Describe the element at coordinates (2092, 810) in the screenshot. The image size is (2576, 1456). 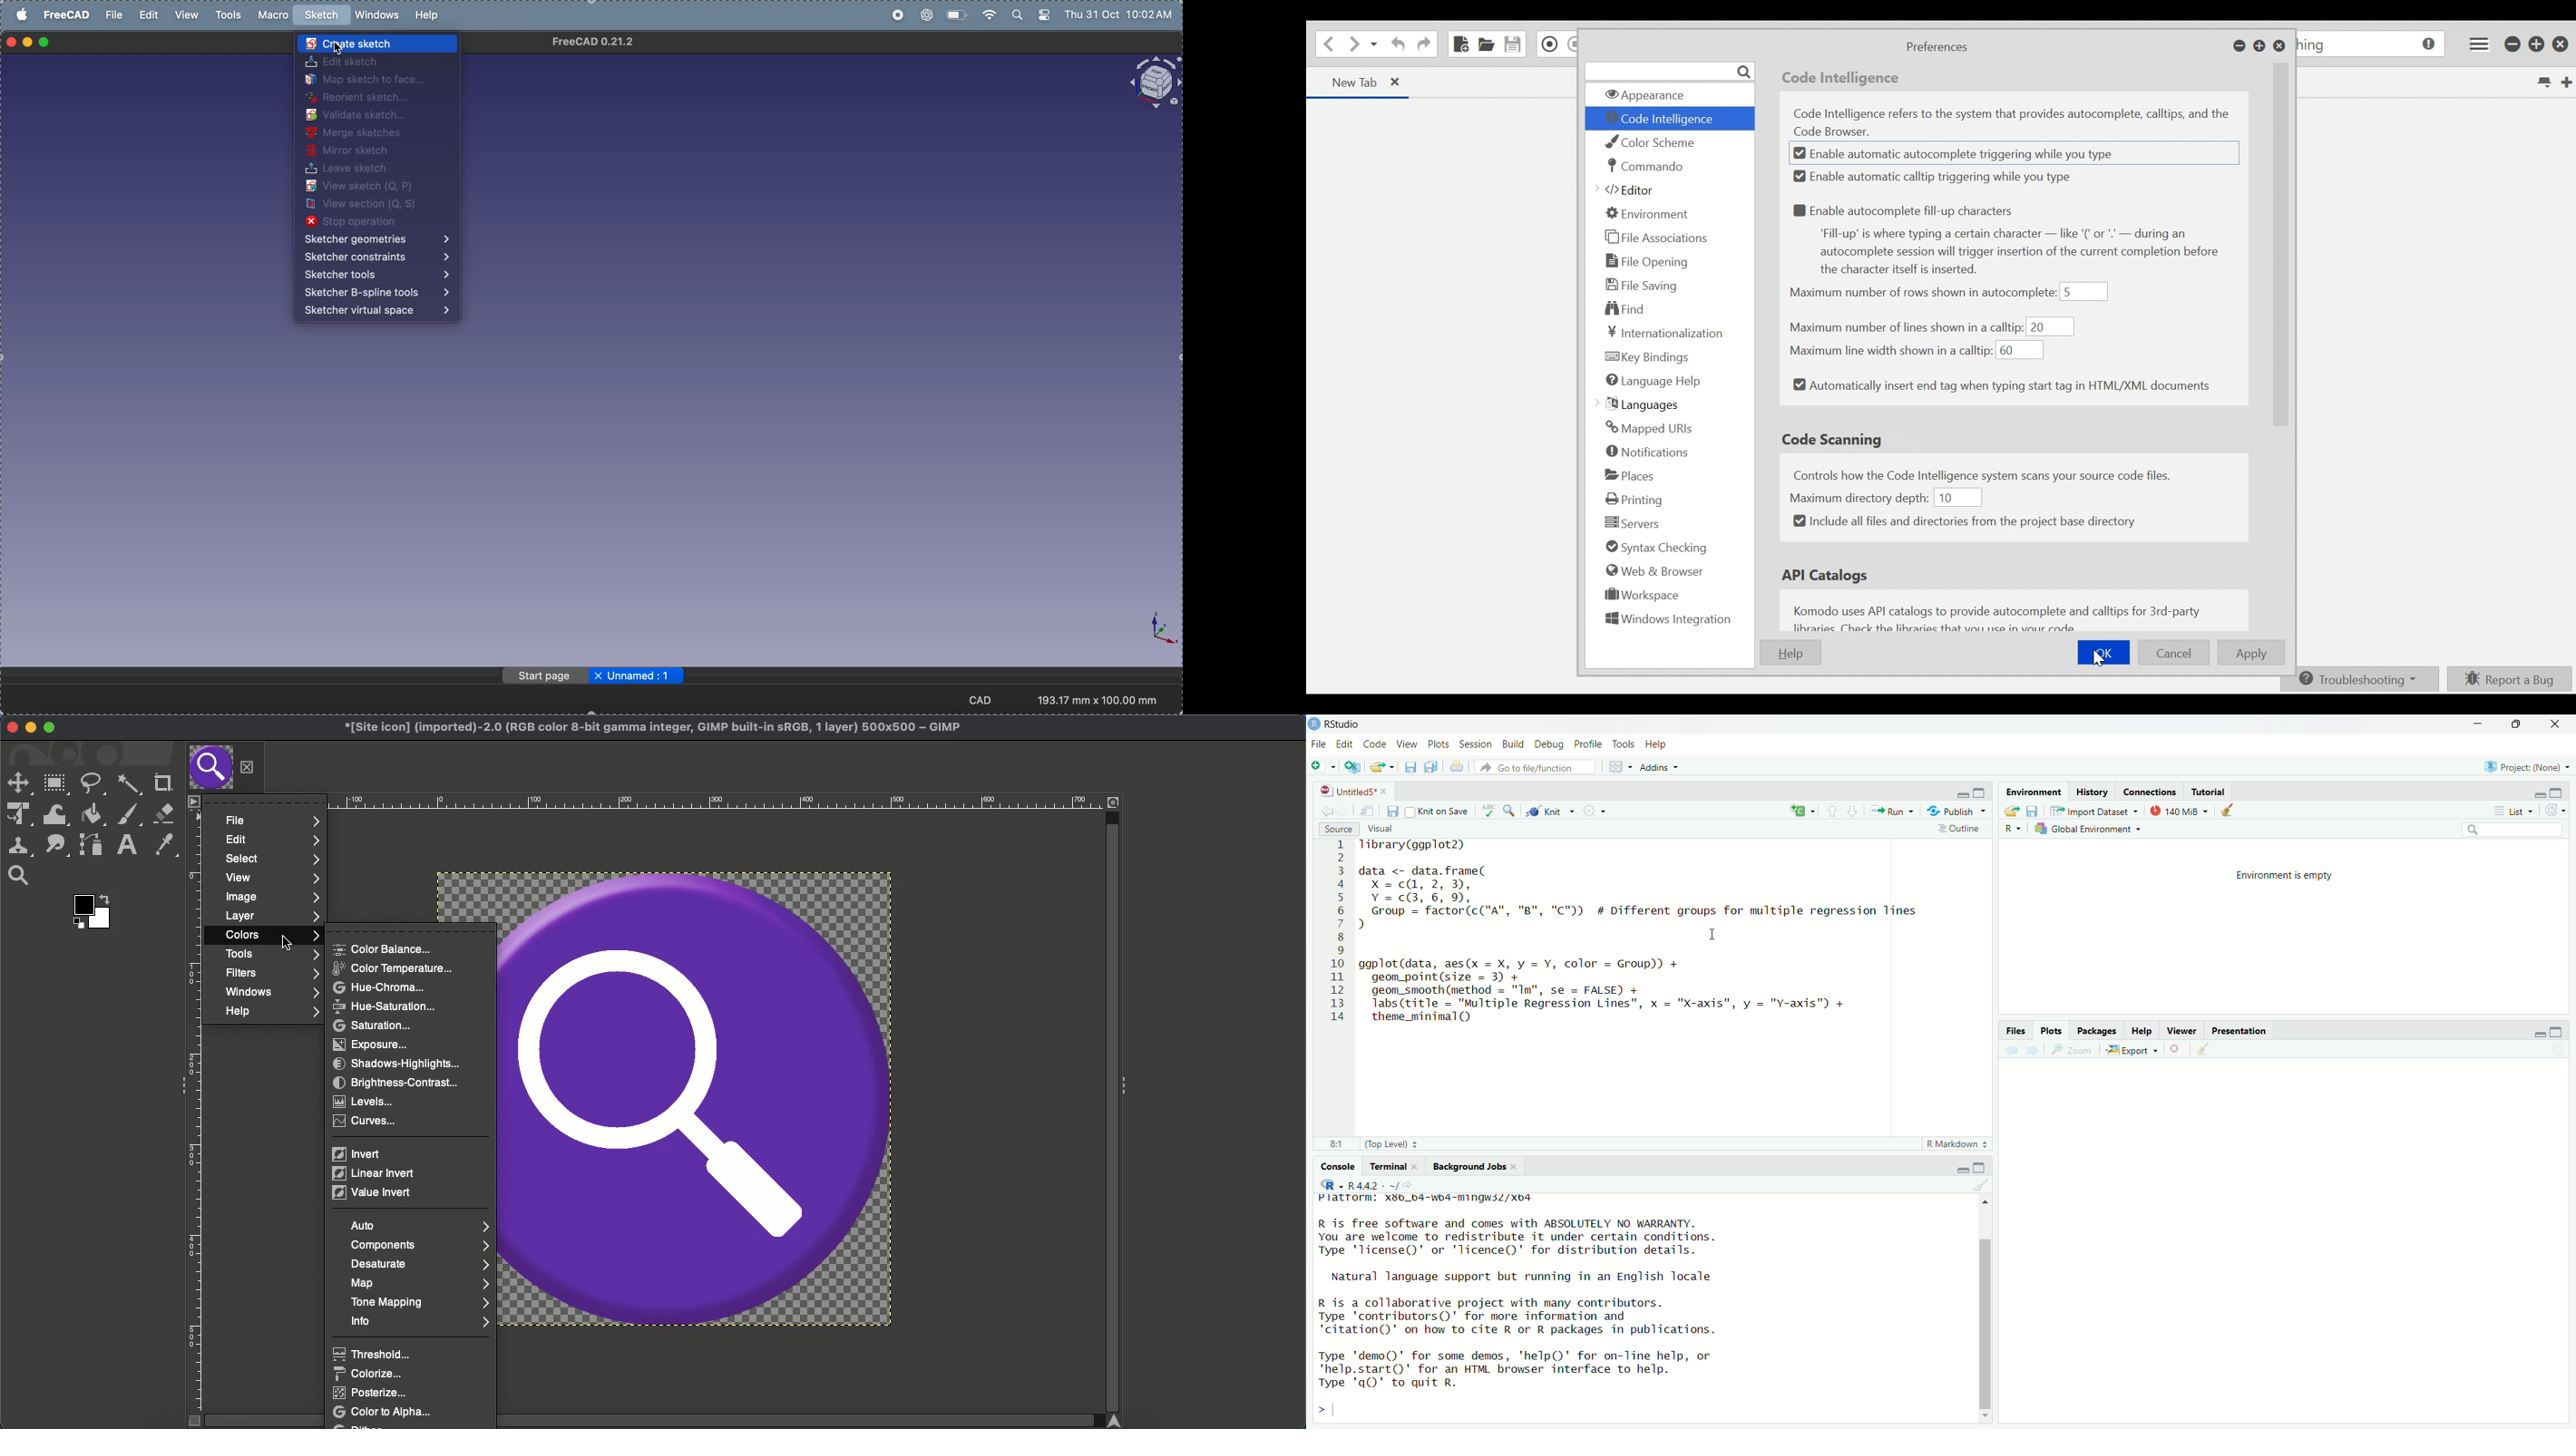
I see `Import Dataset` at that location.